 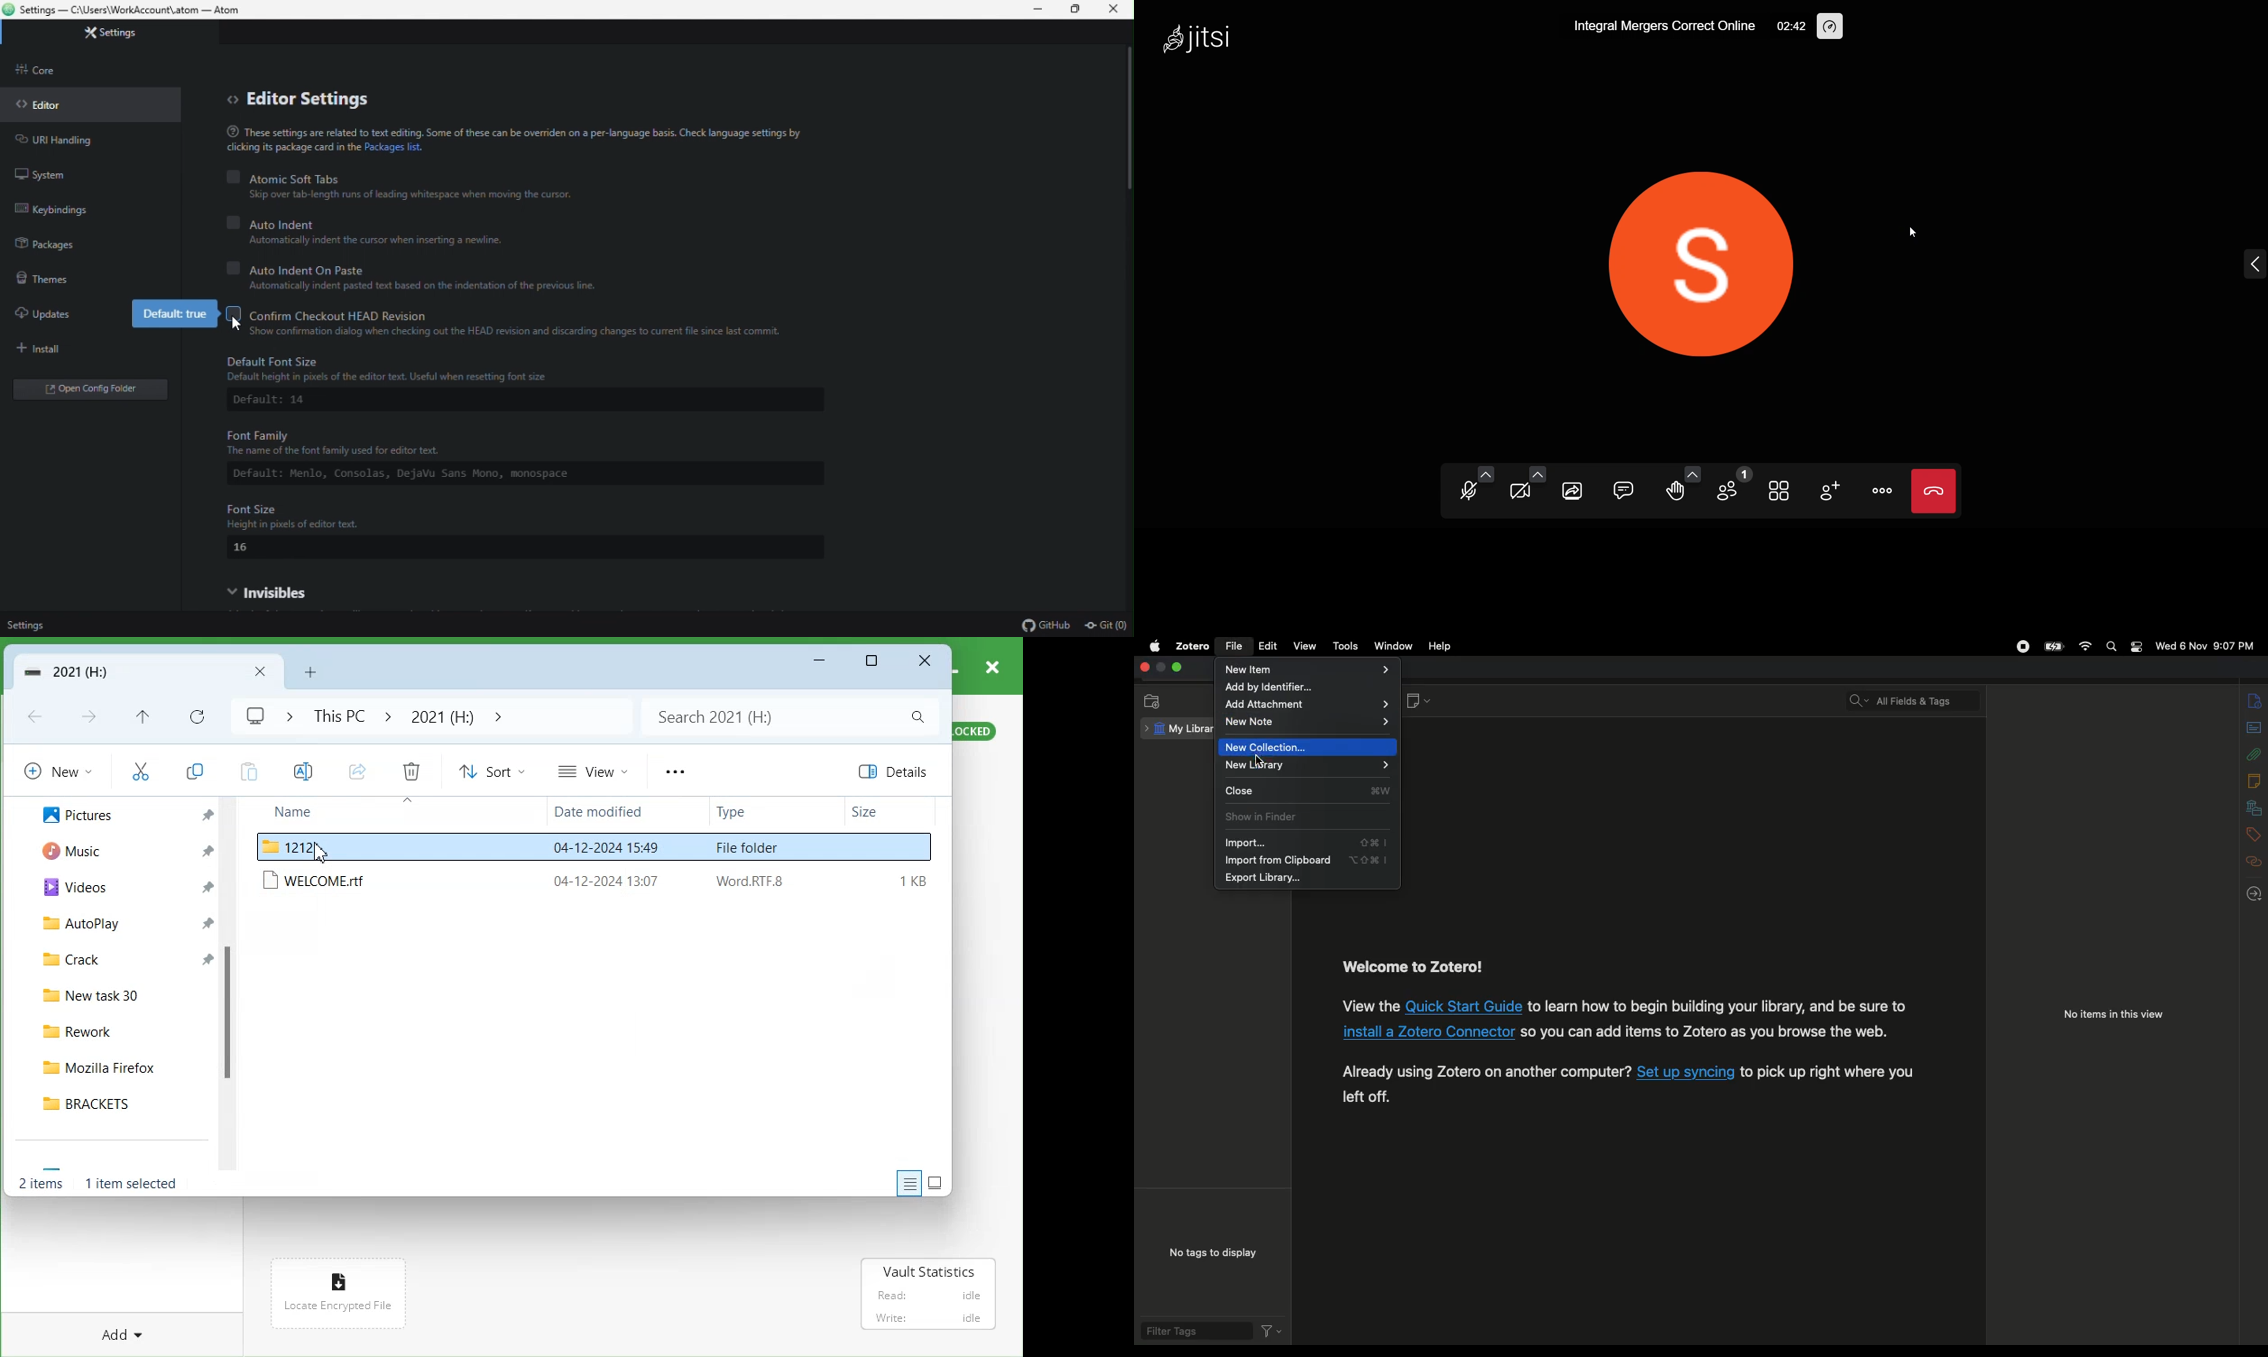 I want to click on My library, so click(x=1179, y=728).